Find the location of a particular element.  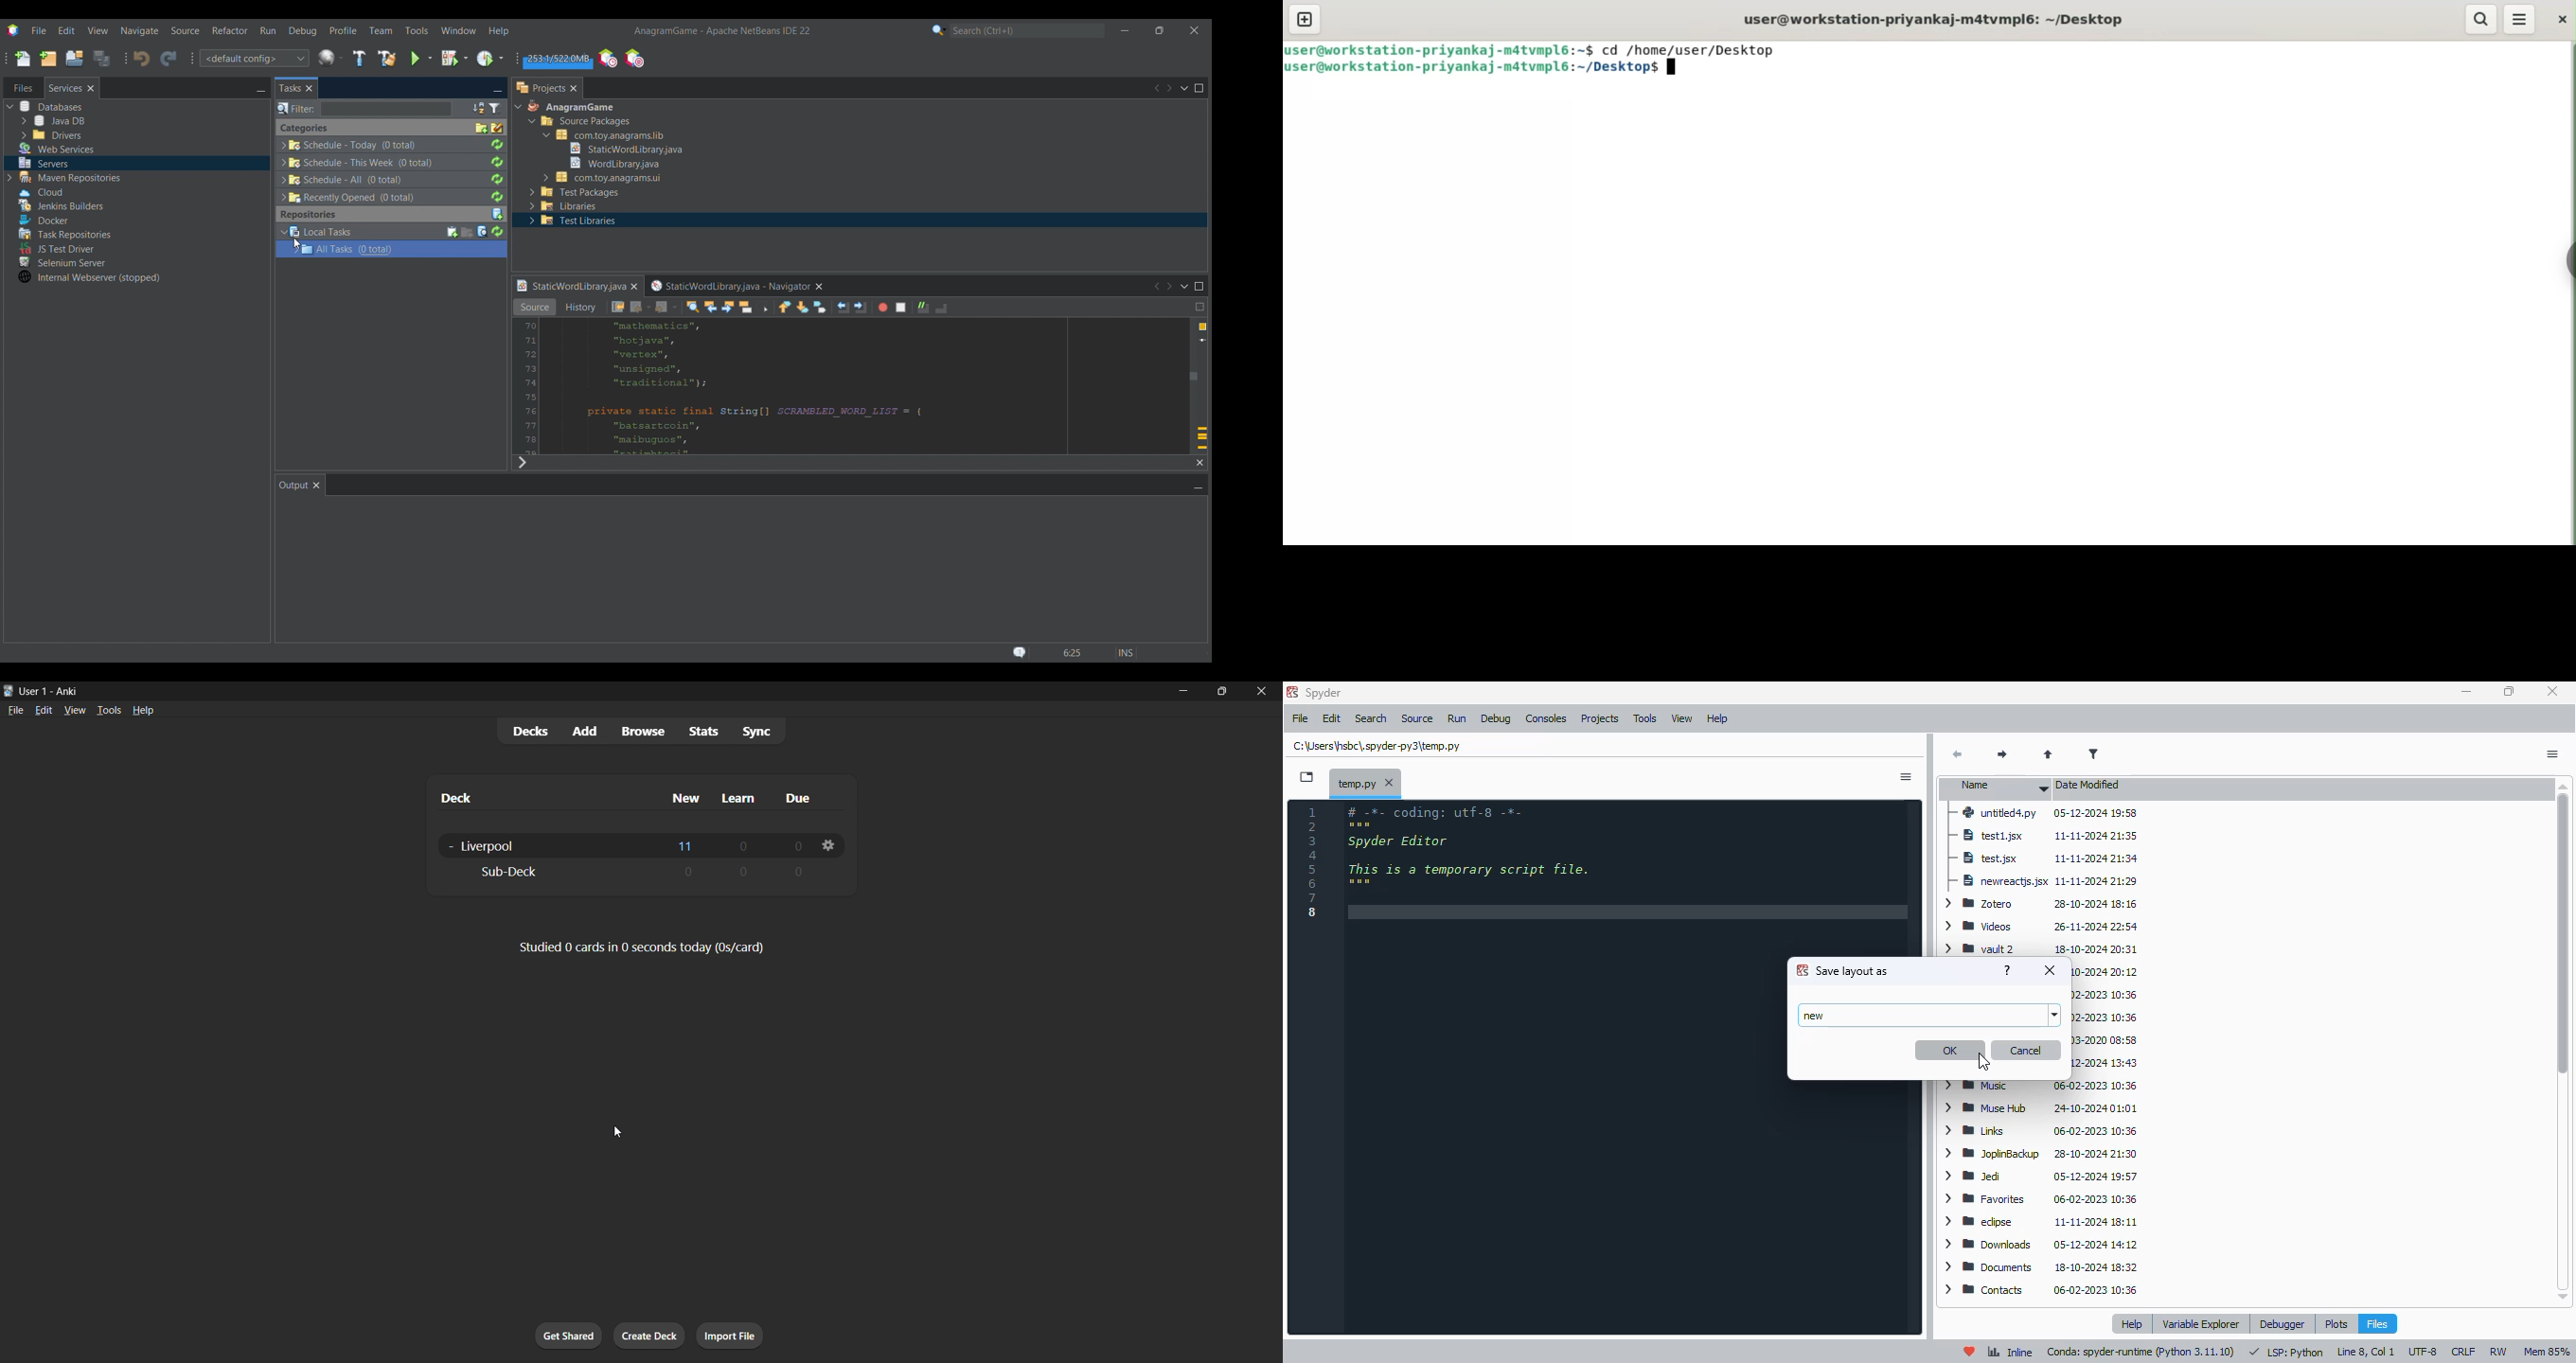

projects is located at coordinates (1602, 718).